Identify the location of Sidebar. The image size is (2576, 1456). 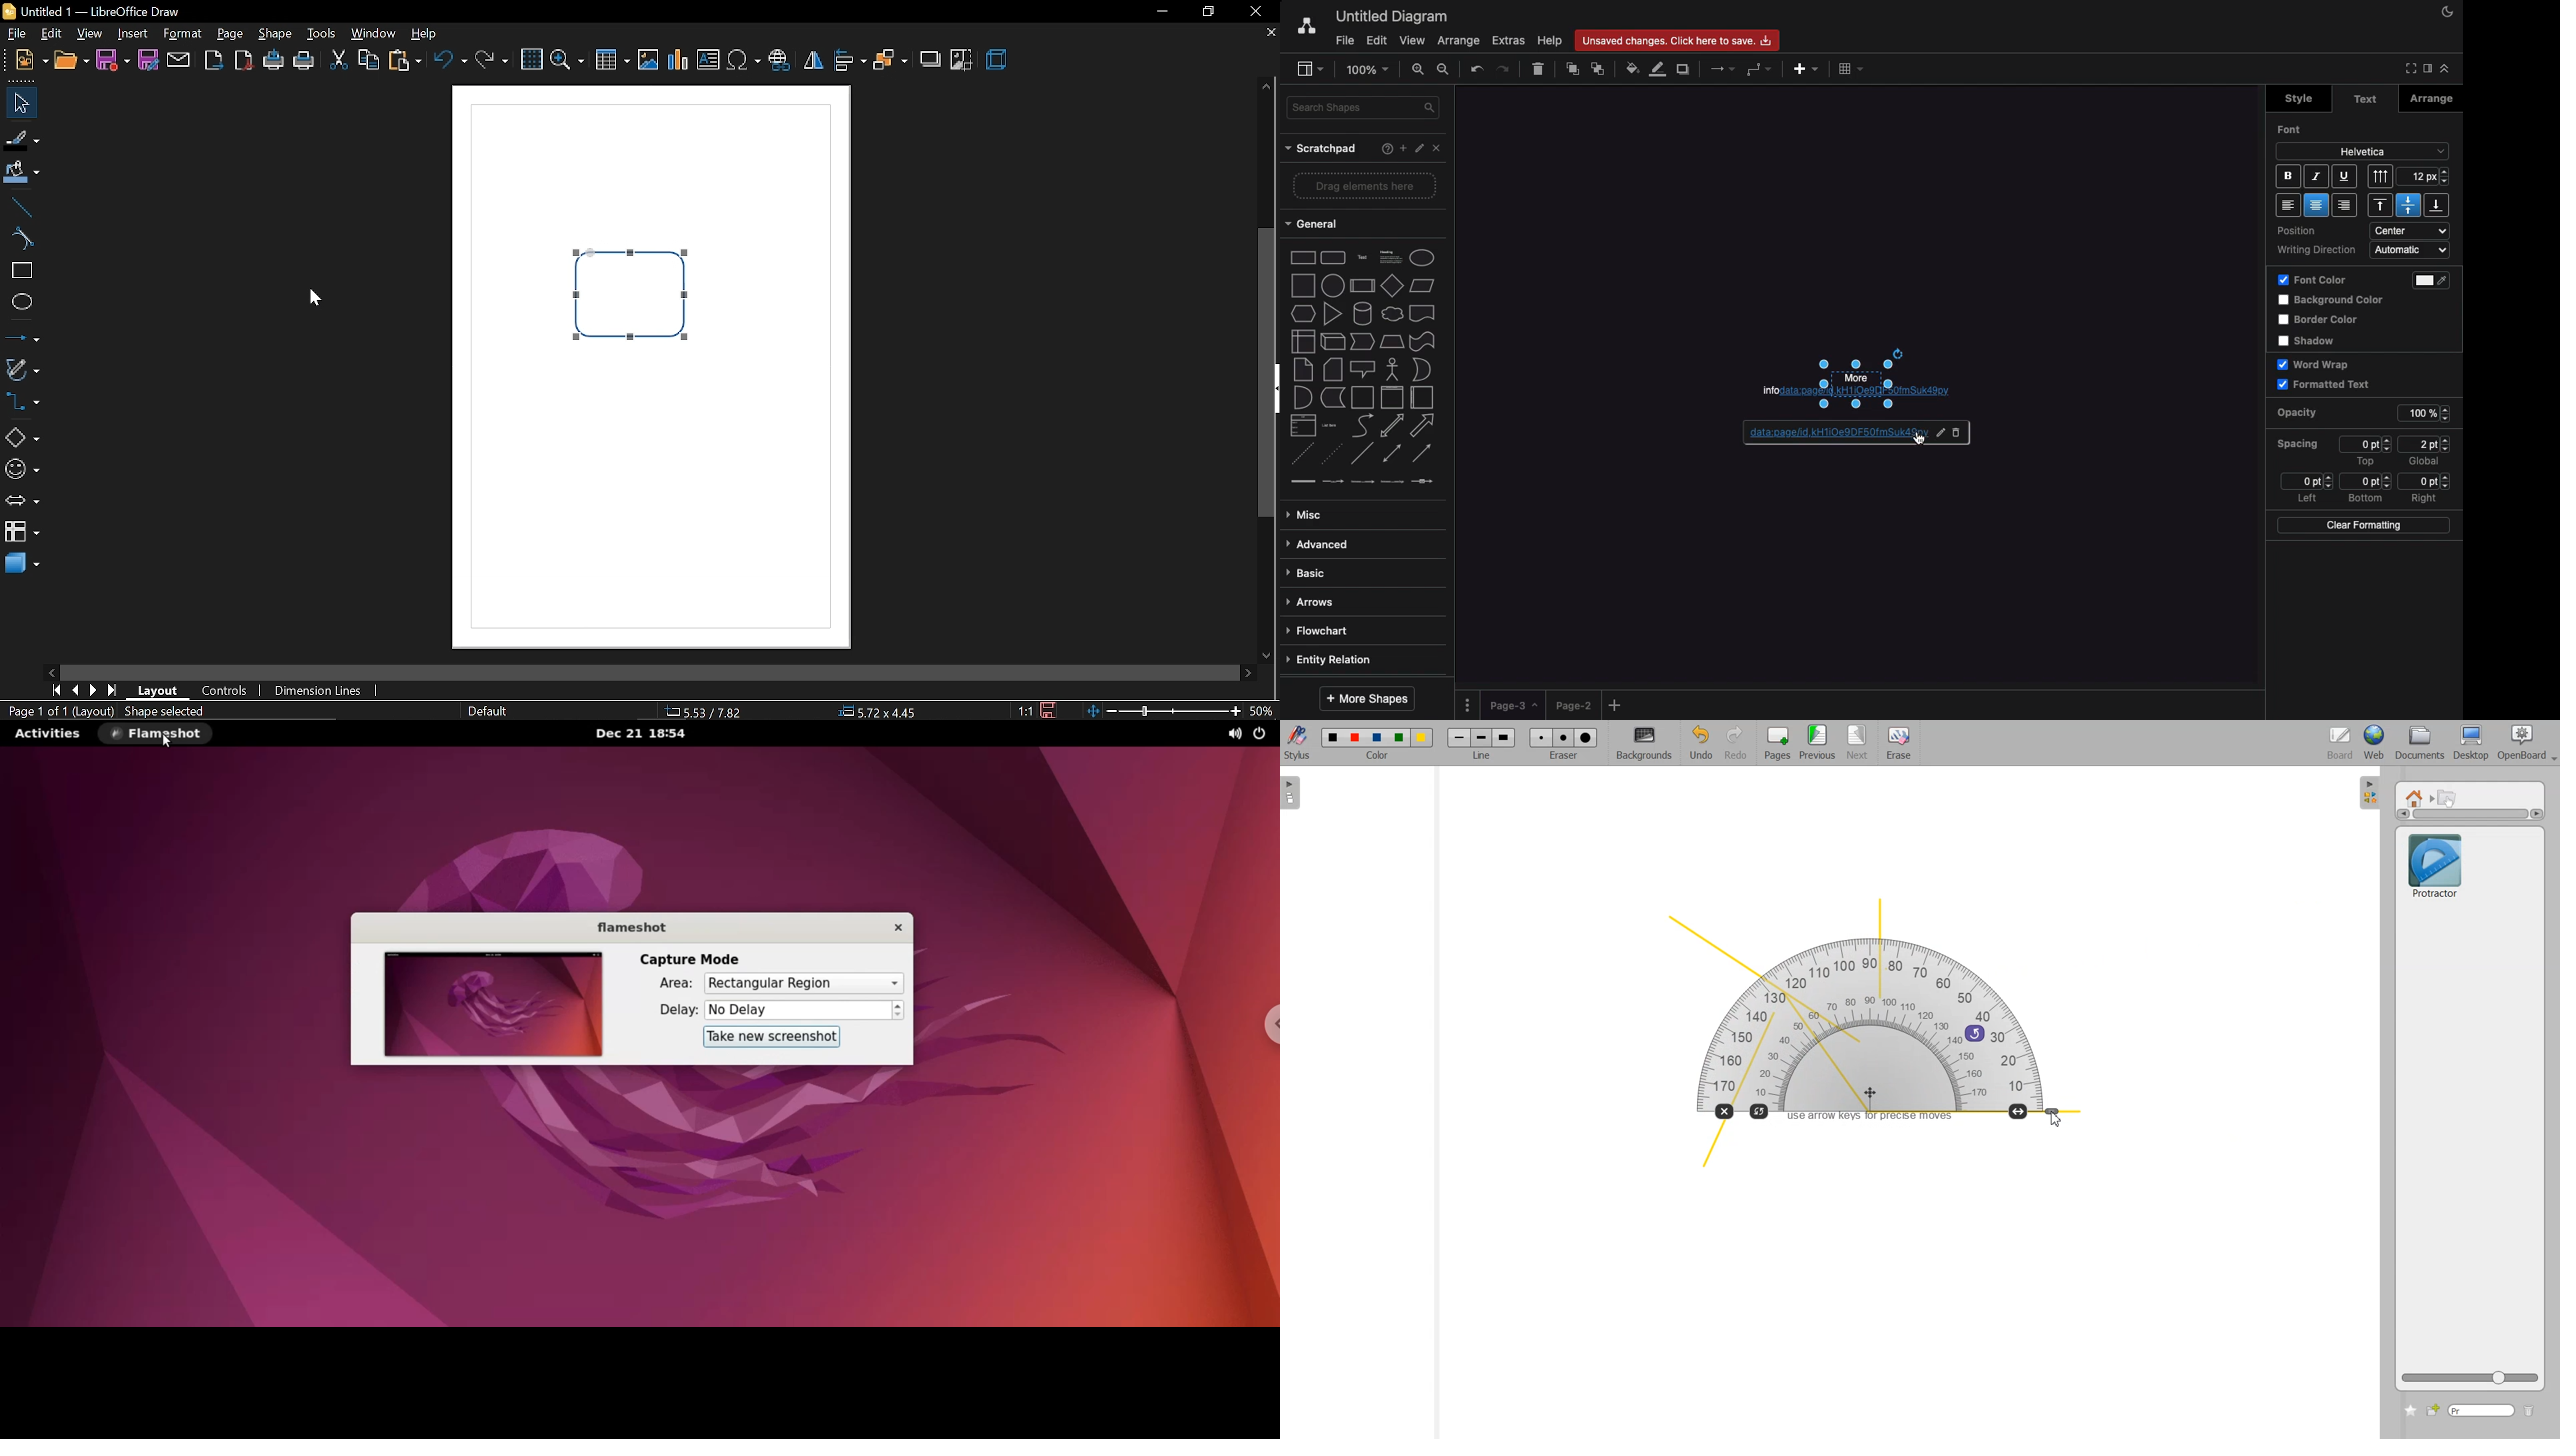
(2427, 69).